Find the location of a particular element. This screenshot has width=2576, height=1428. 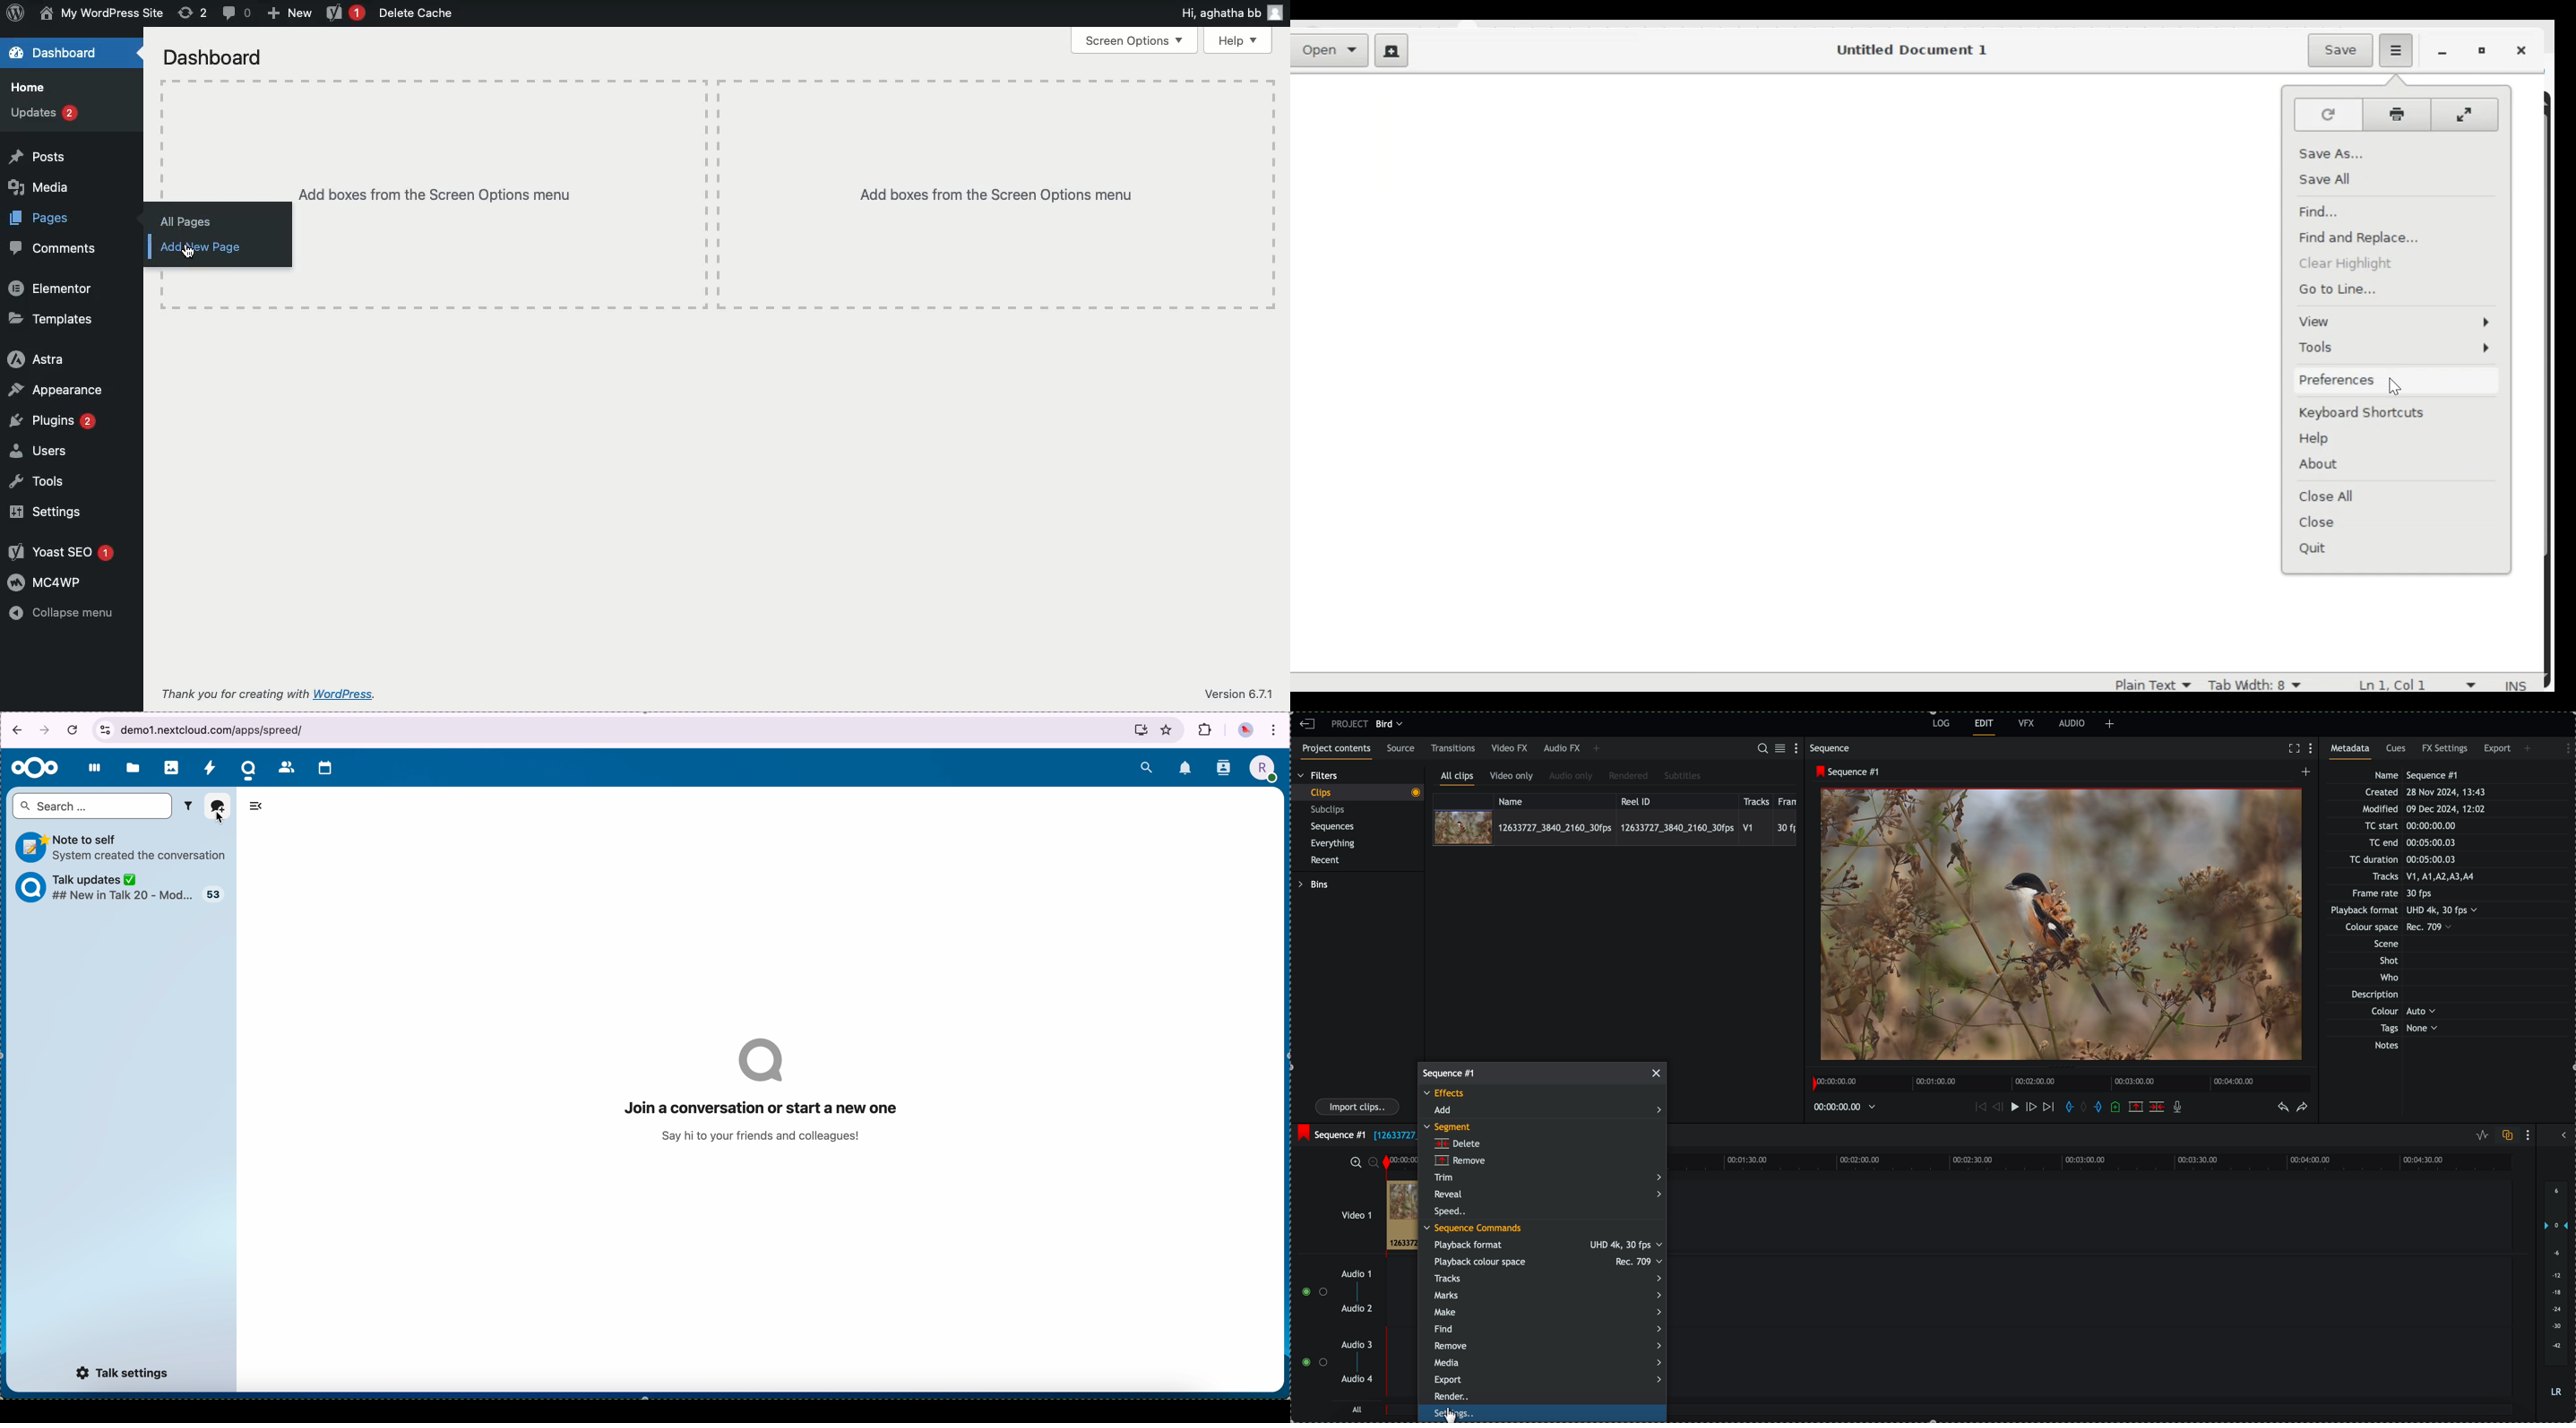

click on settings is located at coordinates (1543, 1414).